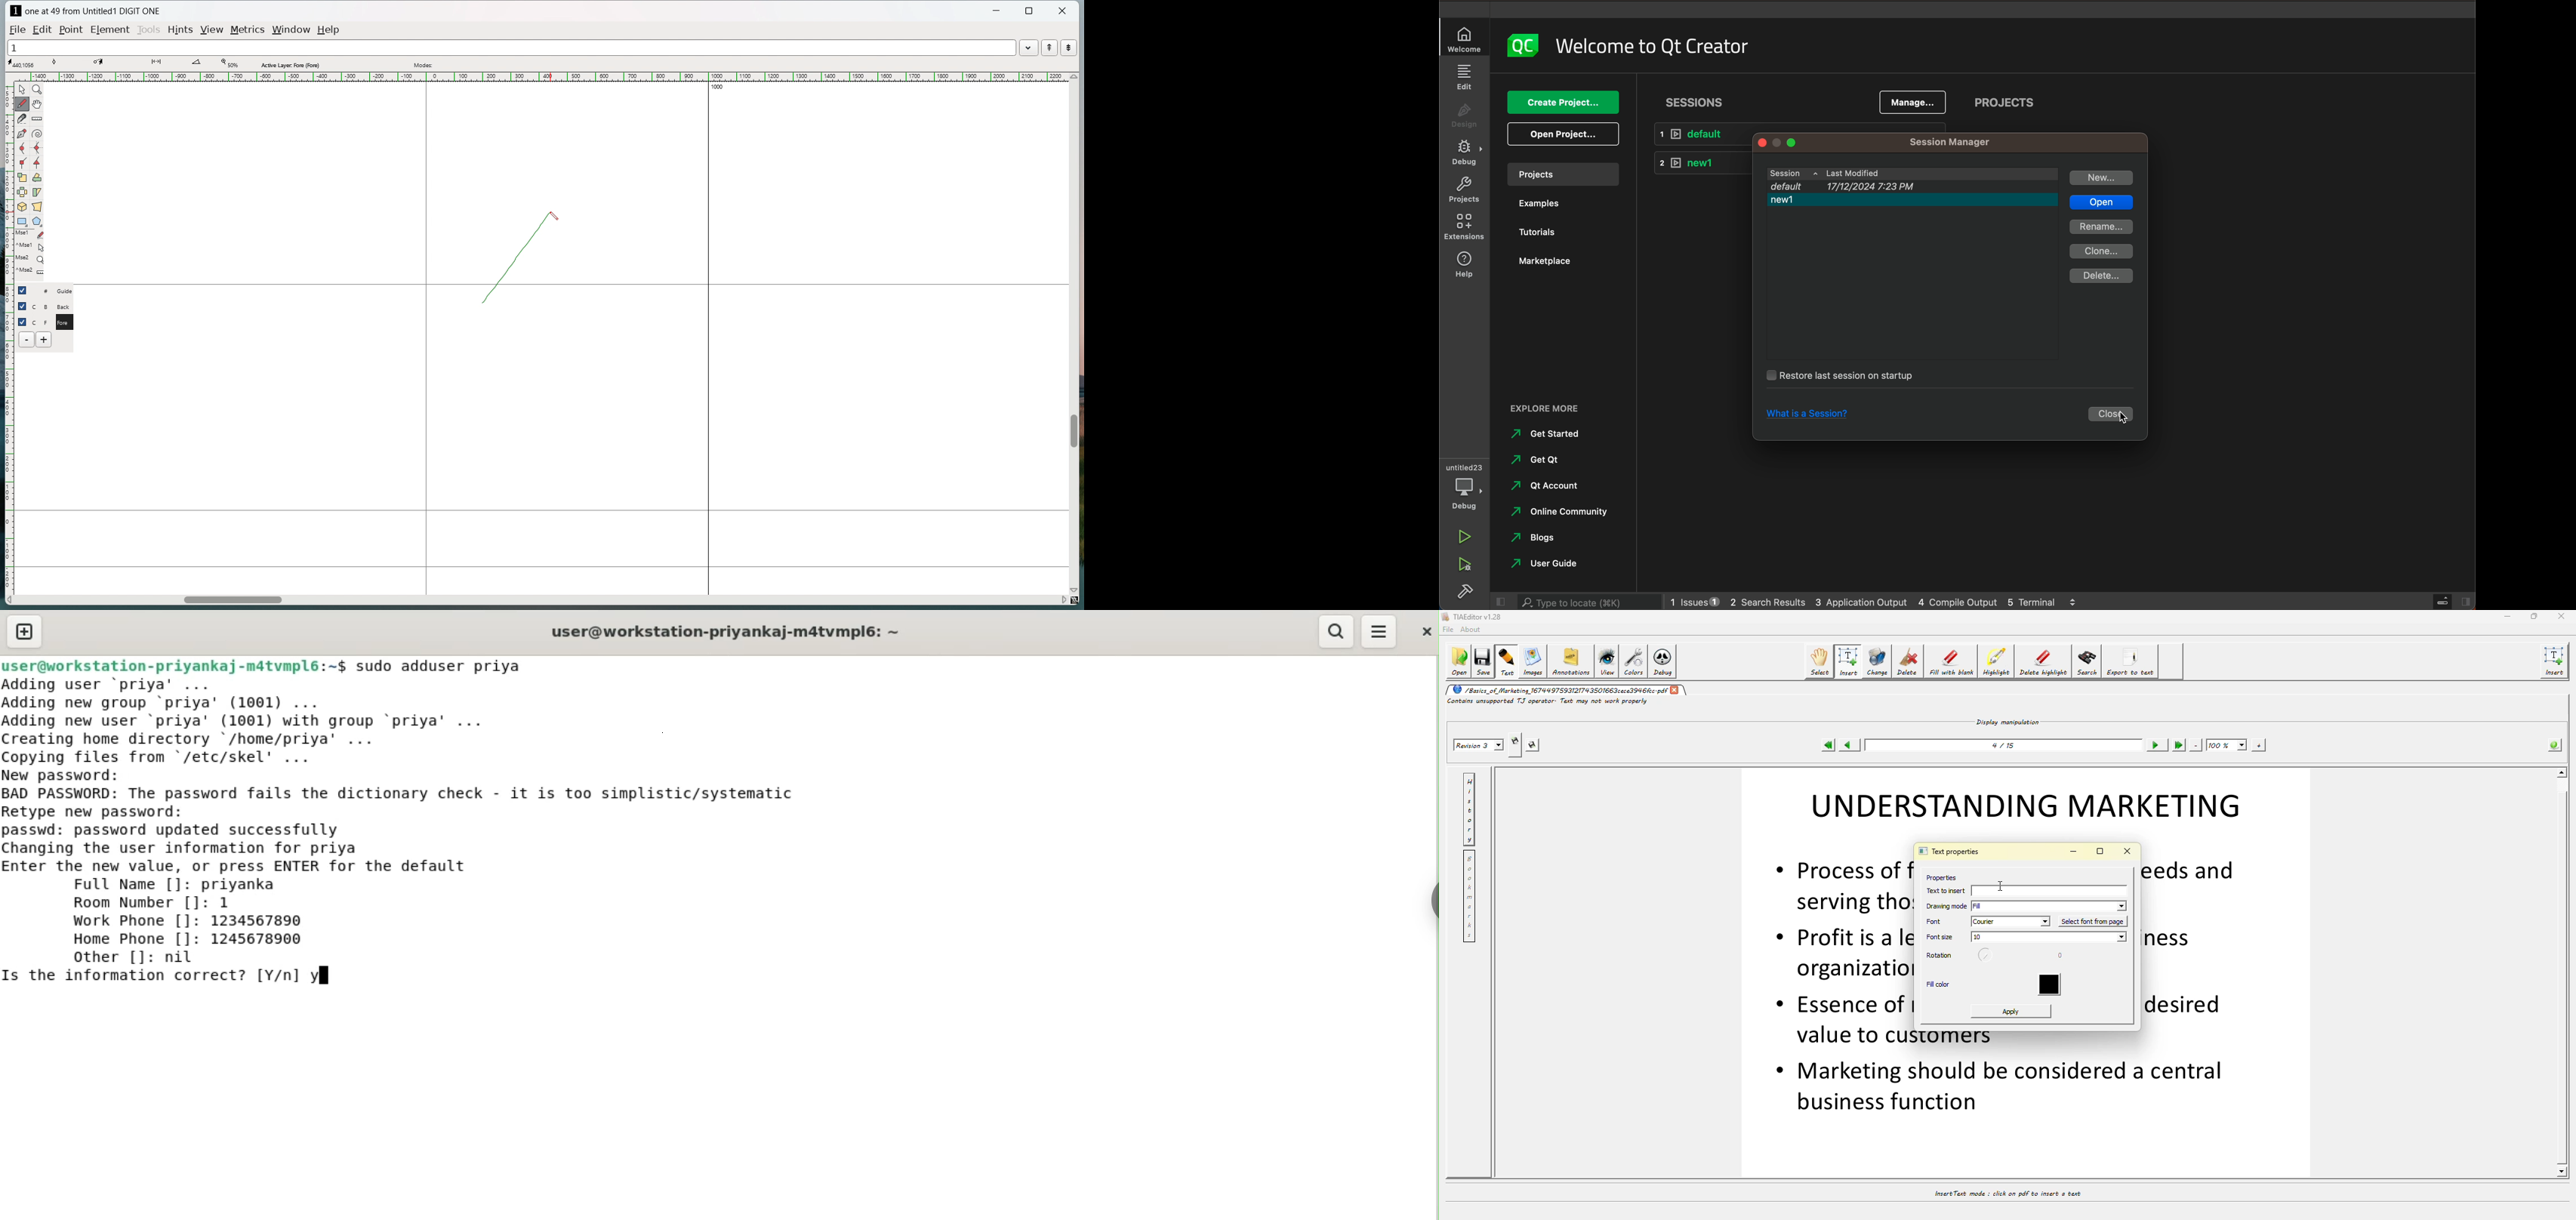 The width and height of the screenshot is (2576, 1232). Describe the element at coordinates (1542, 234) in the screenshot. I see `tutorials` at that location.